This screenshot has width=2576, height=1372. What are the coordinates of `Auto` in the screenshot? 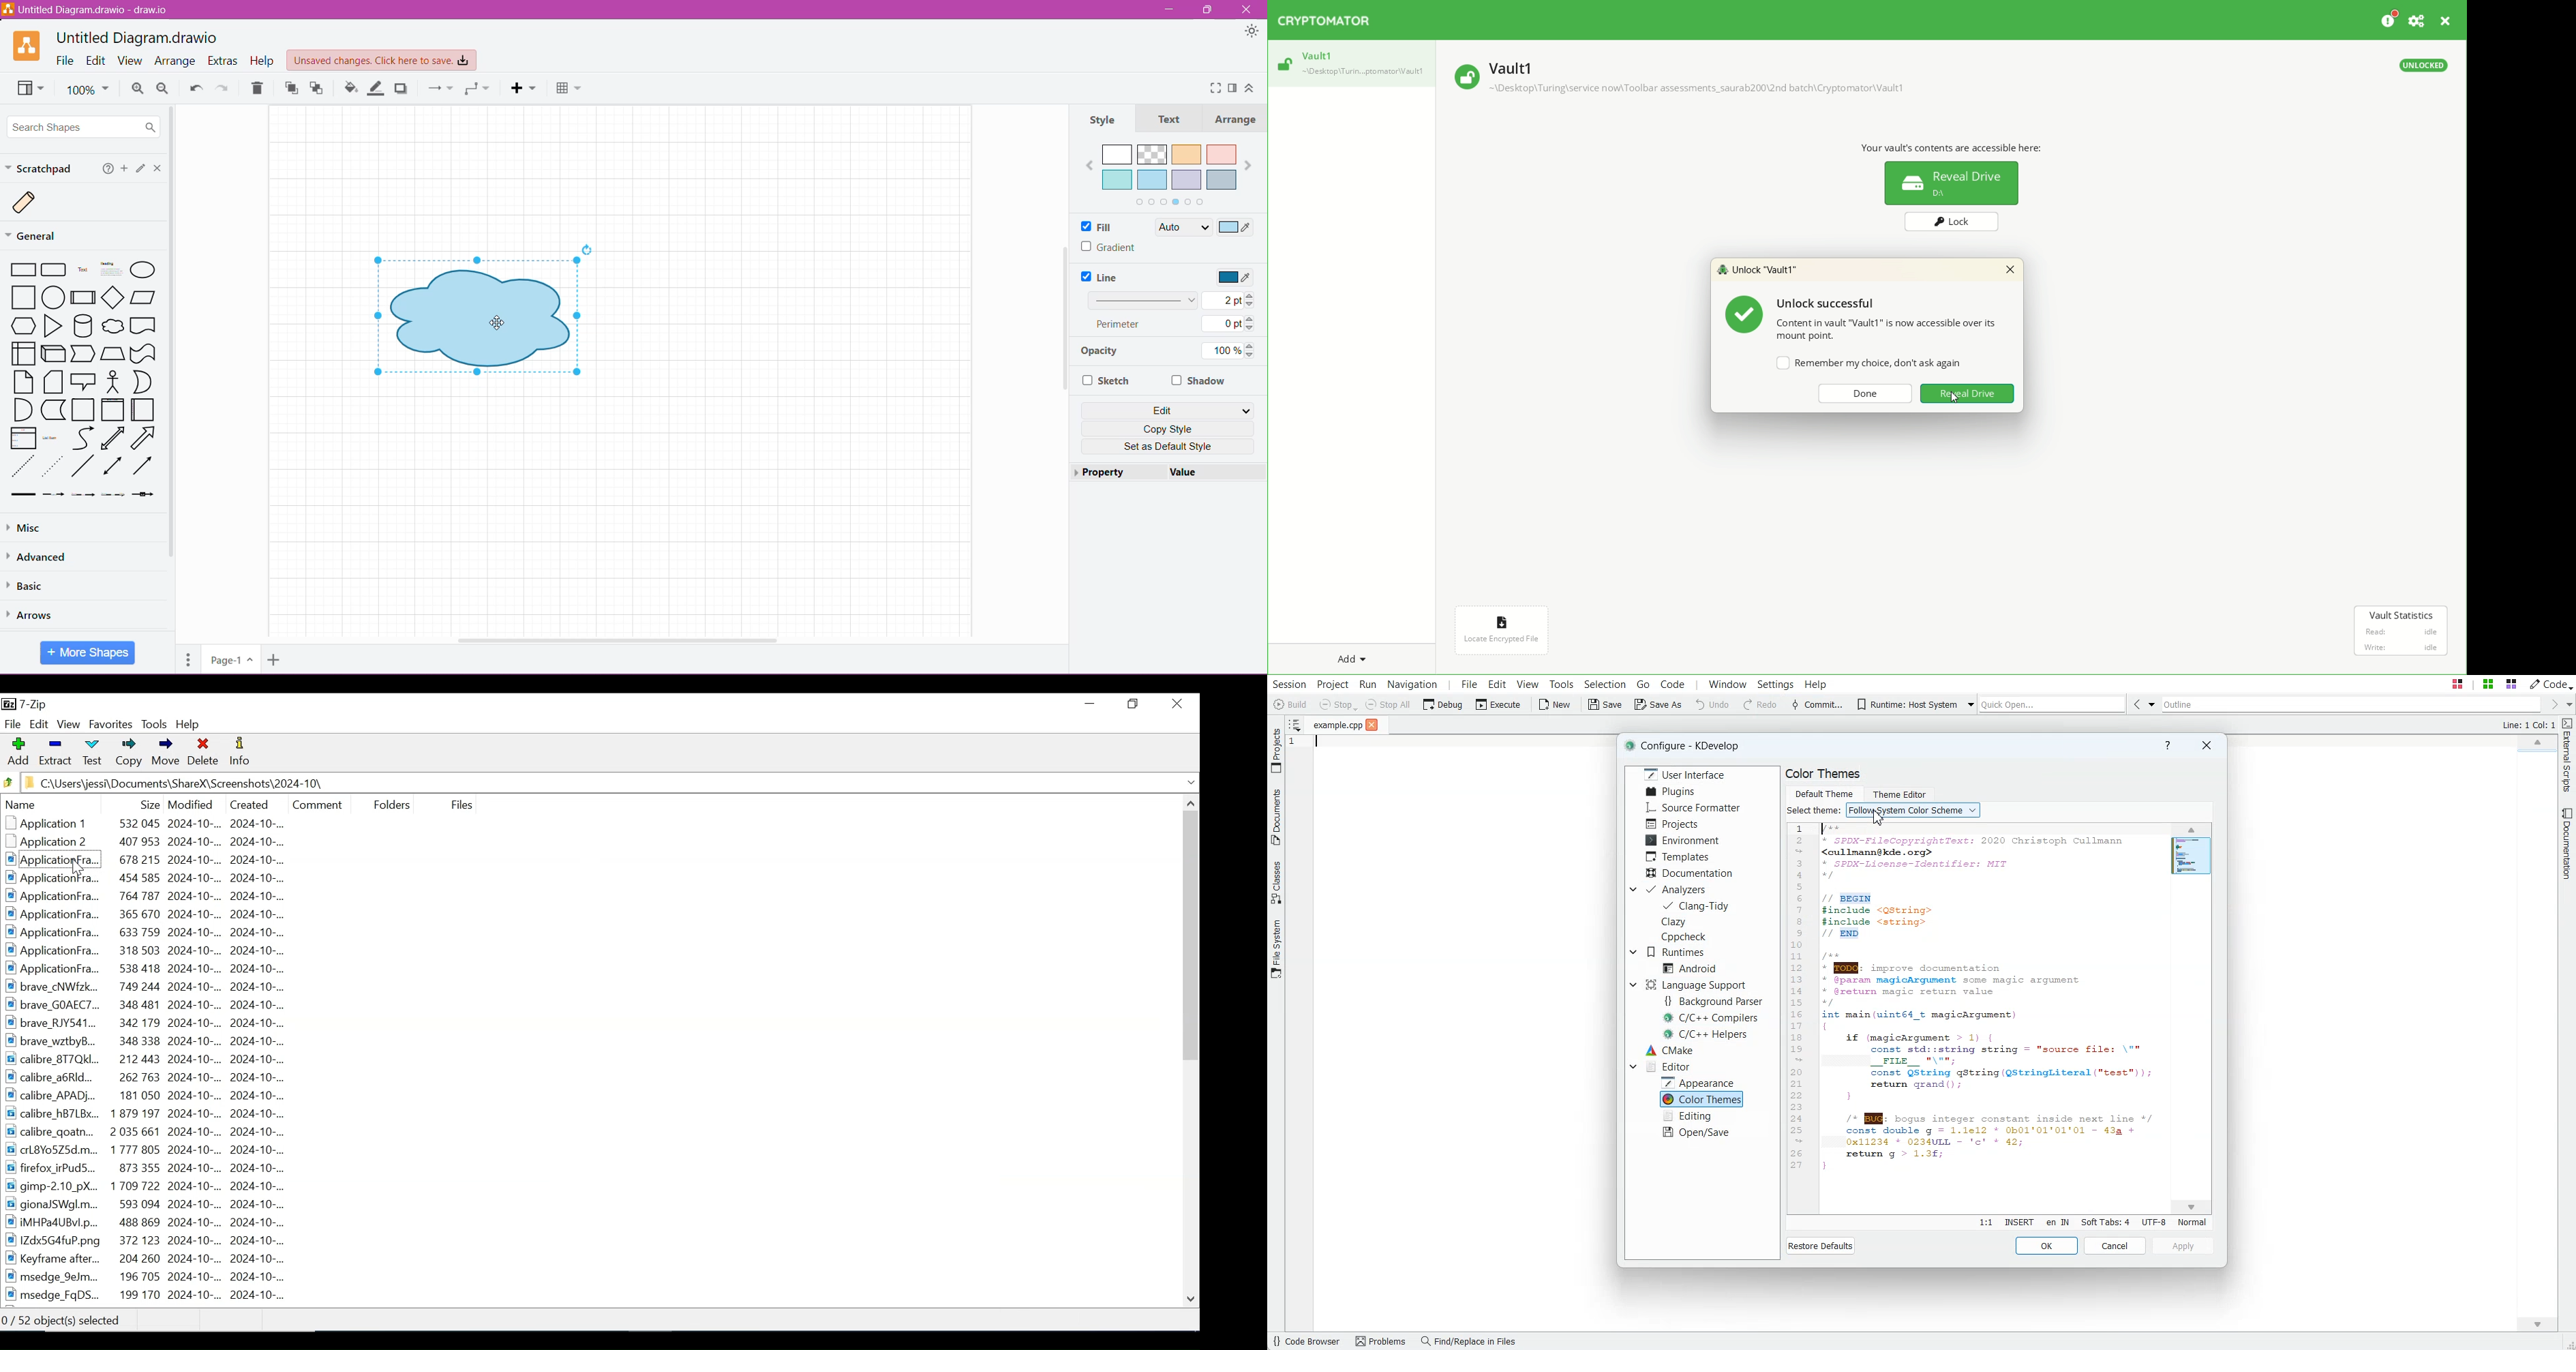 It's located at (1183, 227).